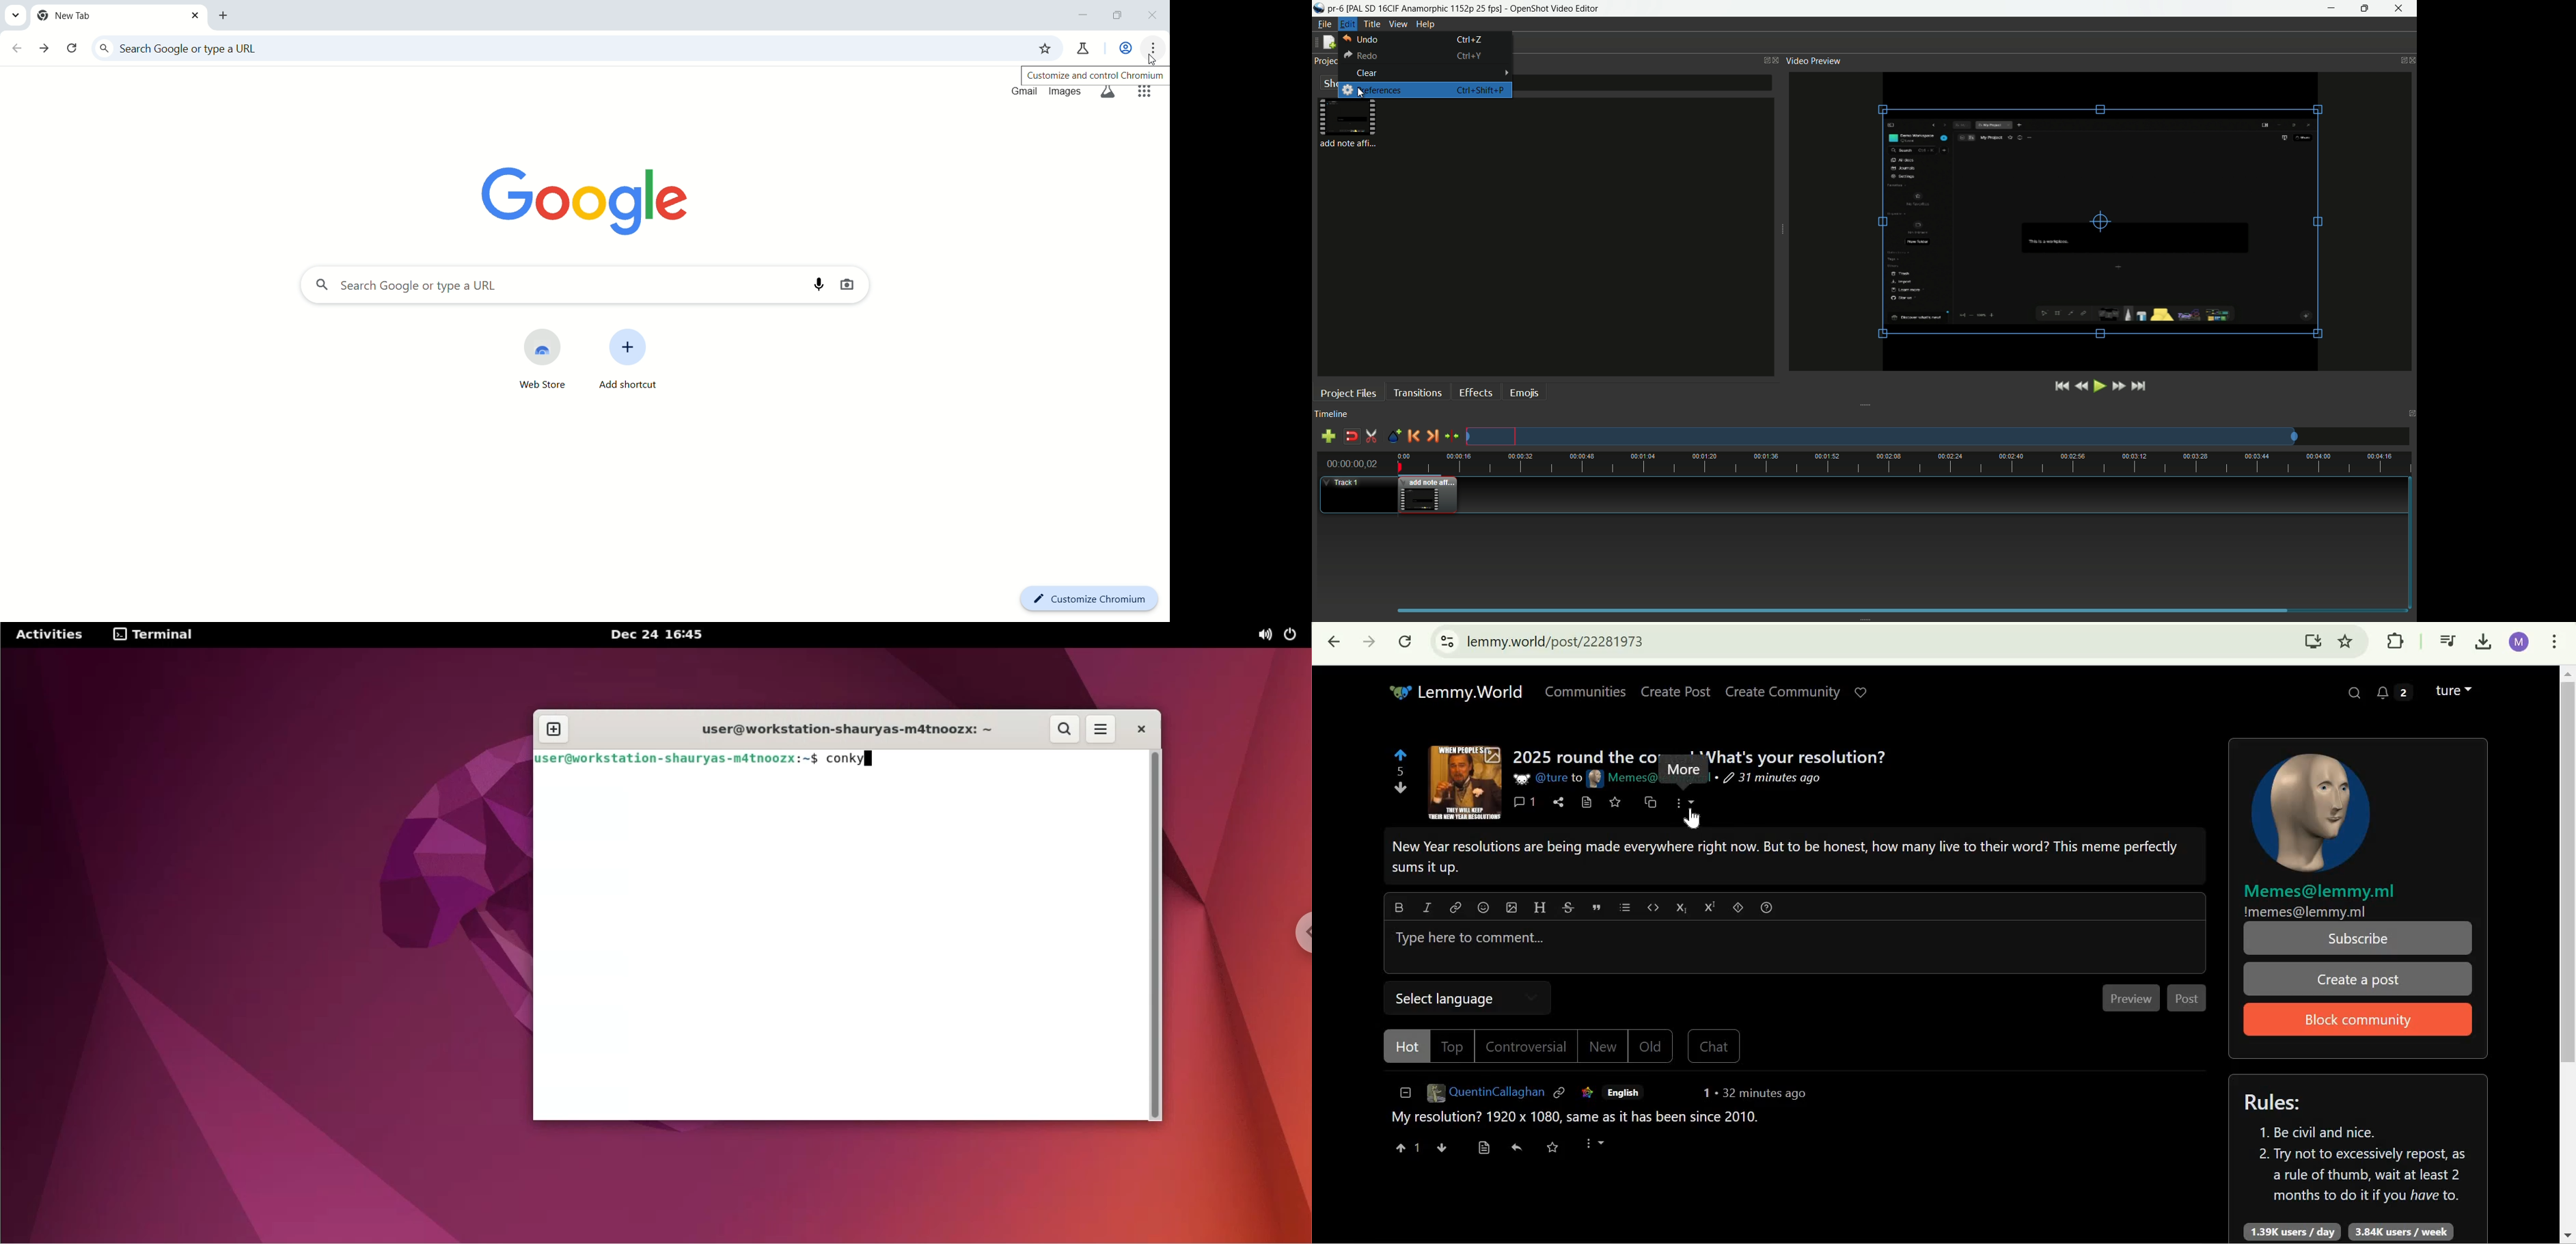 The height and width of the screenshot is (1260, 2576). I want to click on italic, so click(1428, 906).